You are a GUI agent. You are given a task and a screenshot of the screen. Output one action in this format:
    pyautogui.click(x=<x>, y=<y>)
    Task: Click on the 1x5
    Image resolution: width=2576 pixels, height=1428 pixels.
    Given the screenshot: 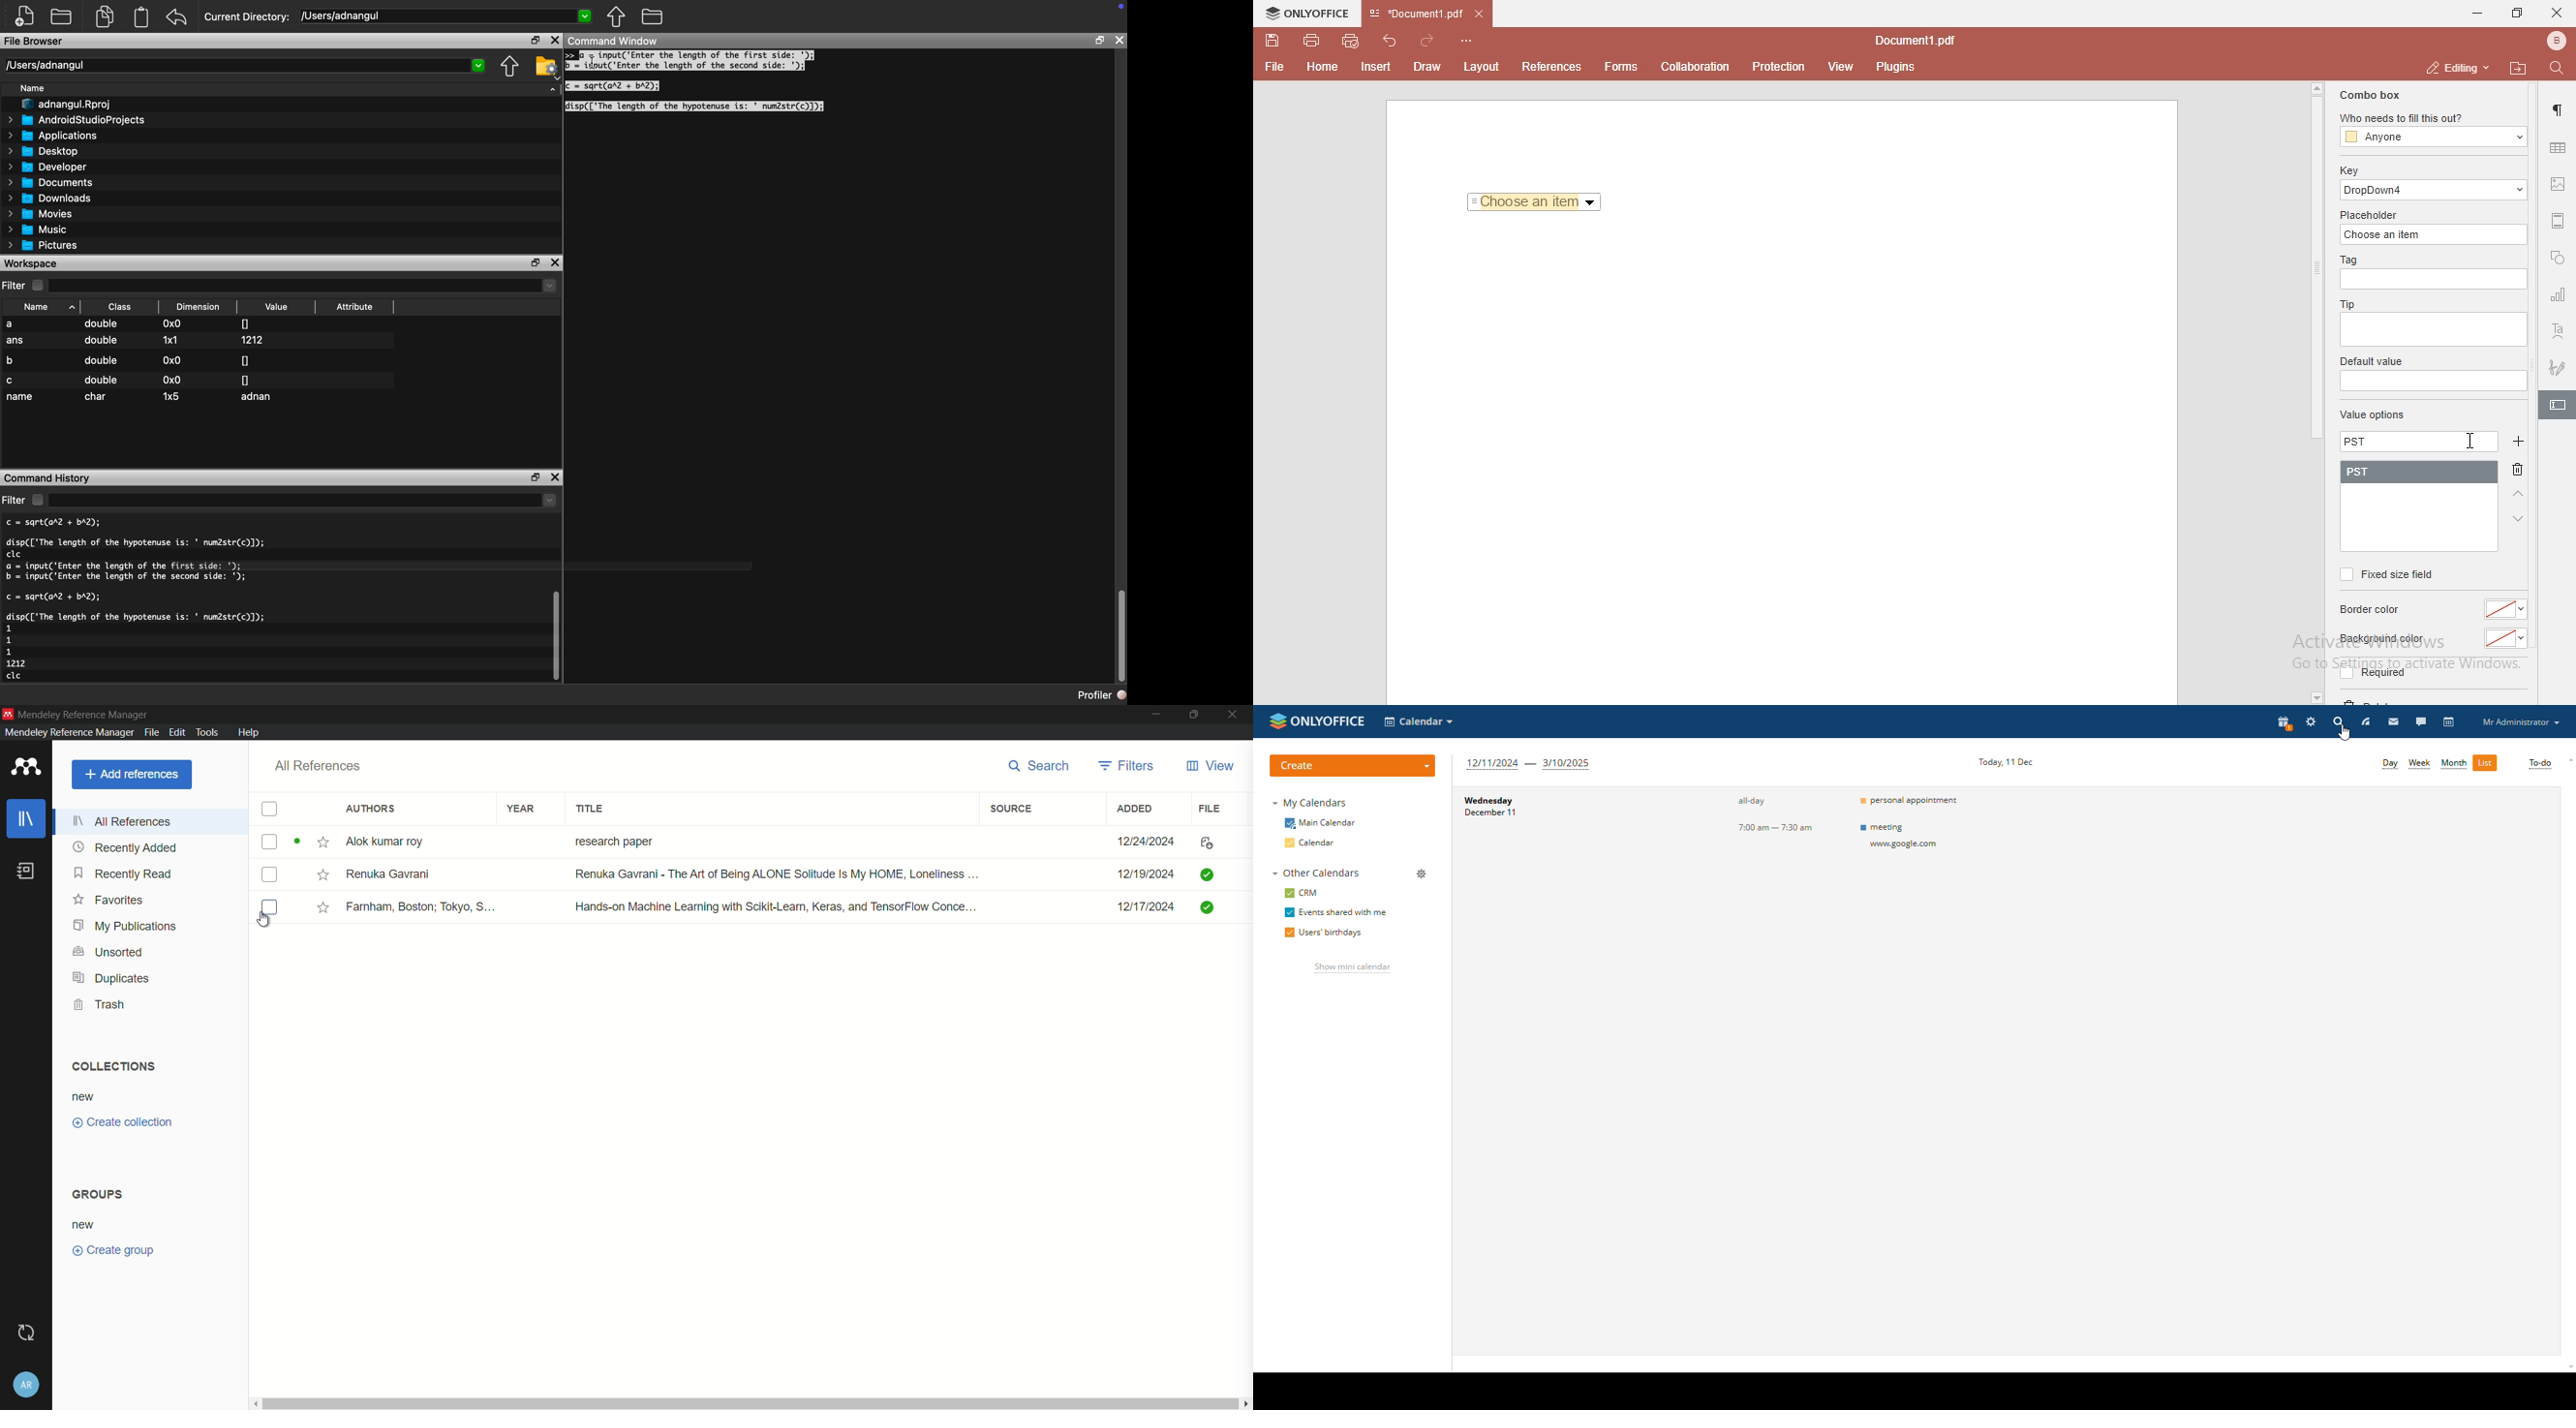 What is the action you would take?
    pyautogui.click(x=172, y=396)
    